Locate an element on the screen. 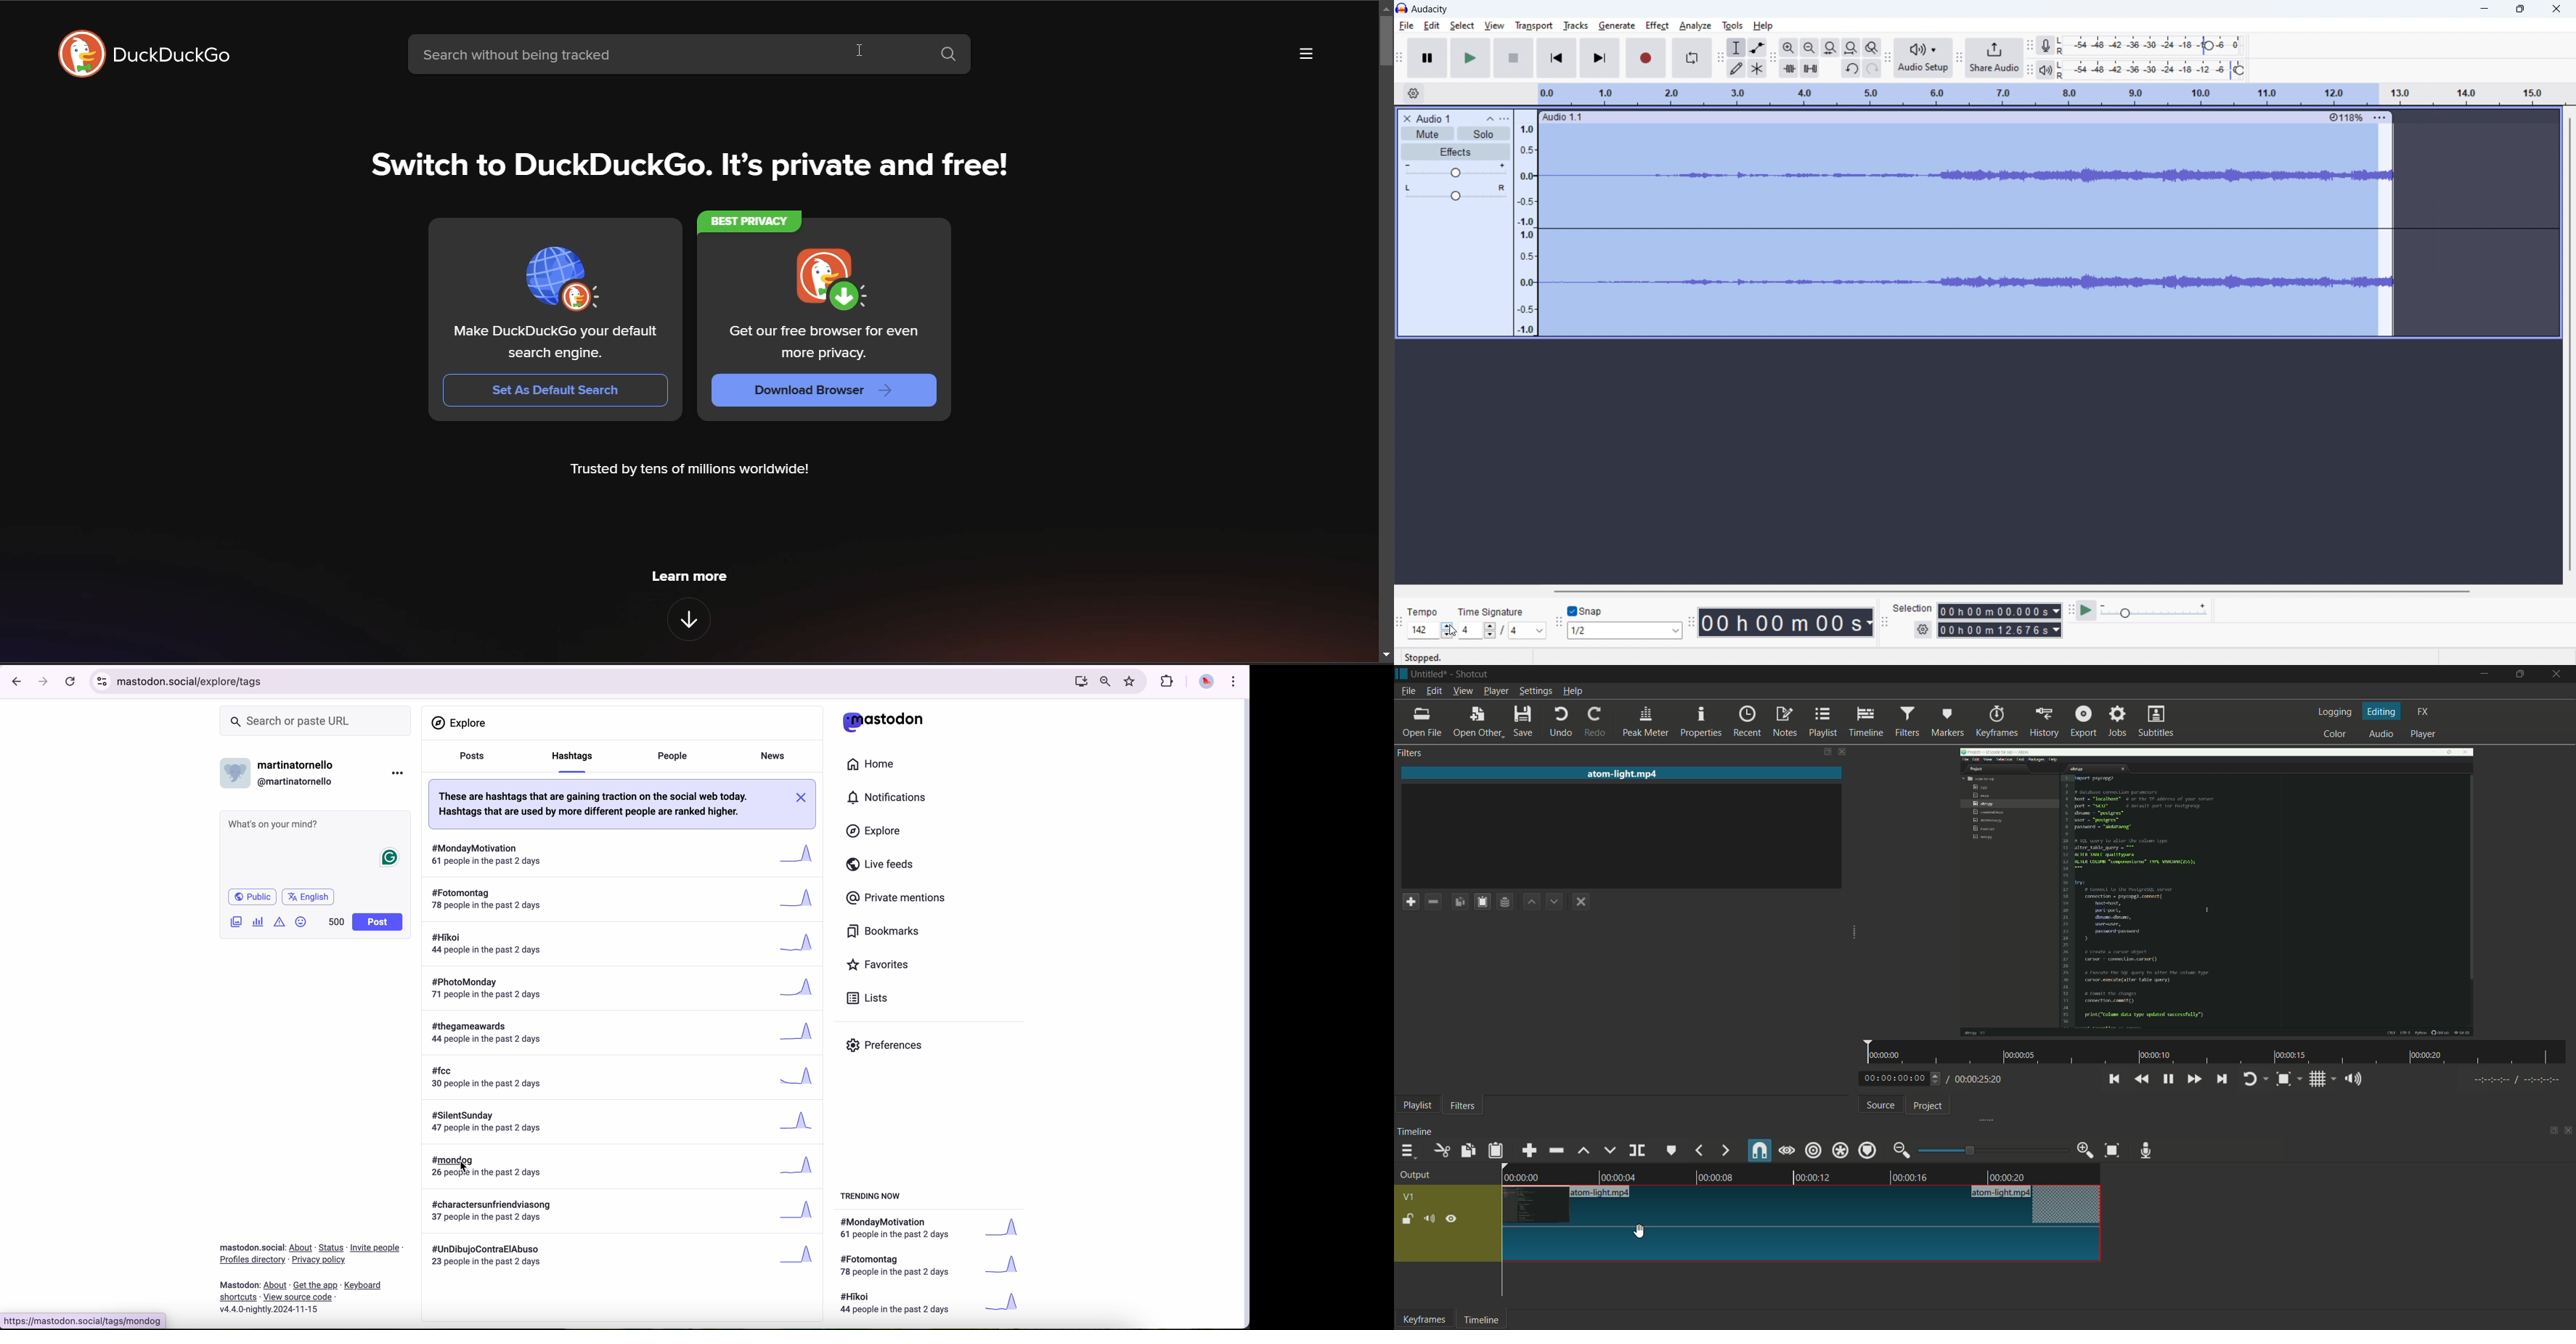 This screenshot has height=1344, width=2576. playback speed is located at coordinates (2156, 611).